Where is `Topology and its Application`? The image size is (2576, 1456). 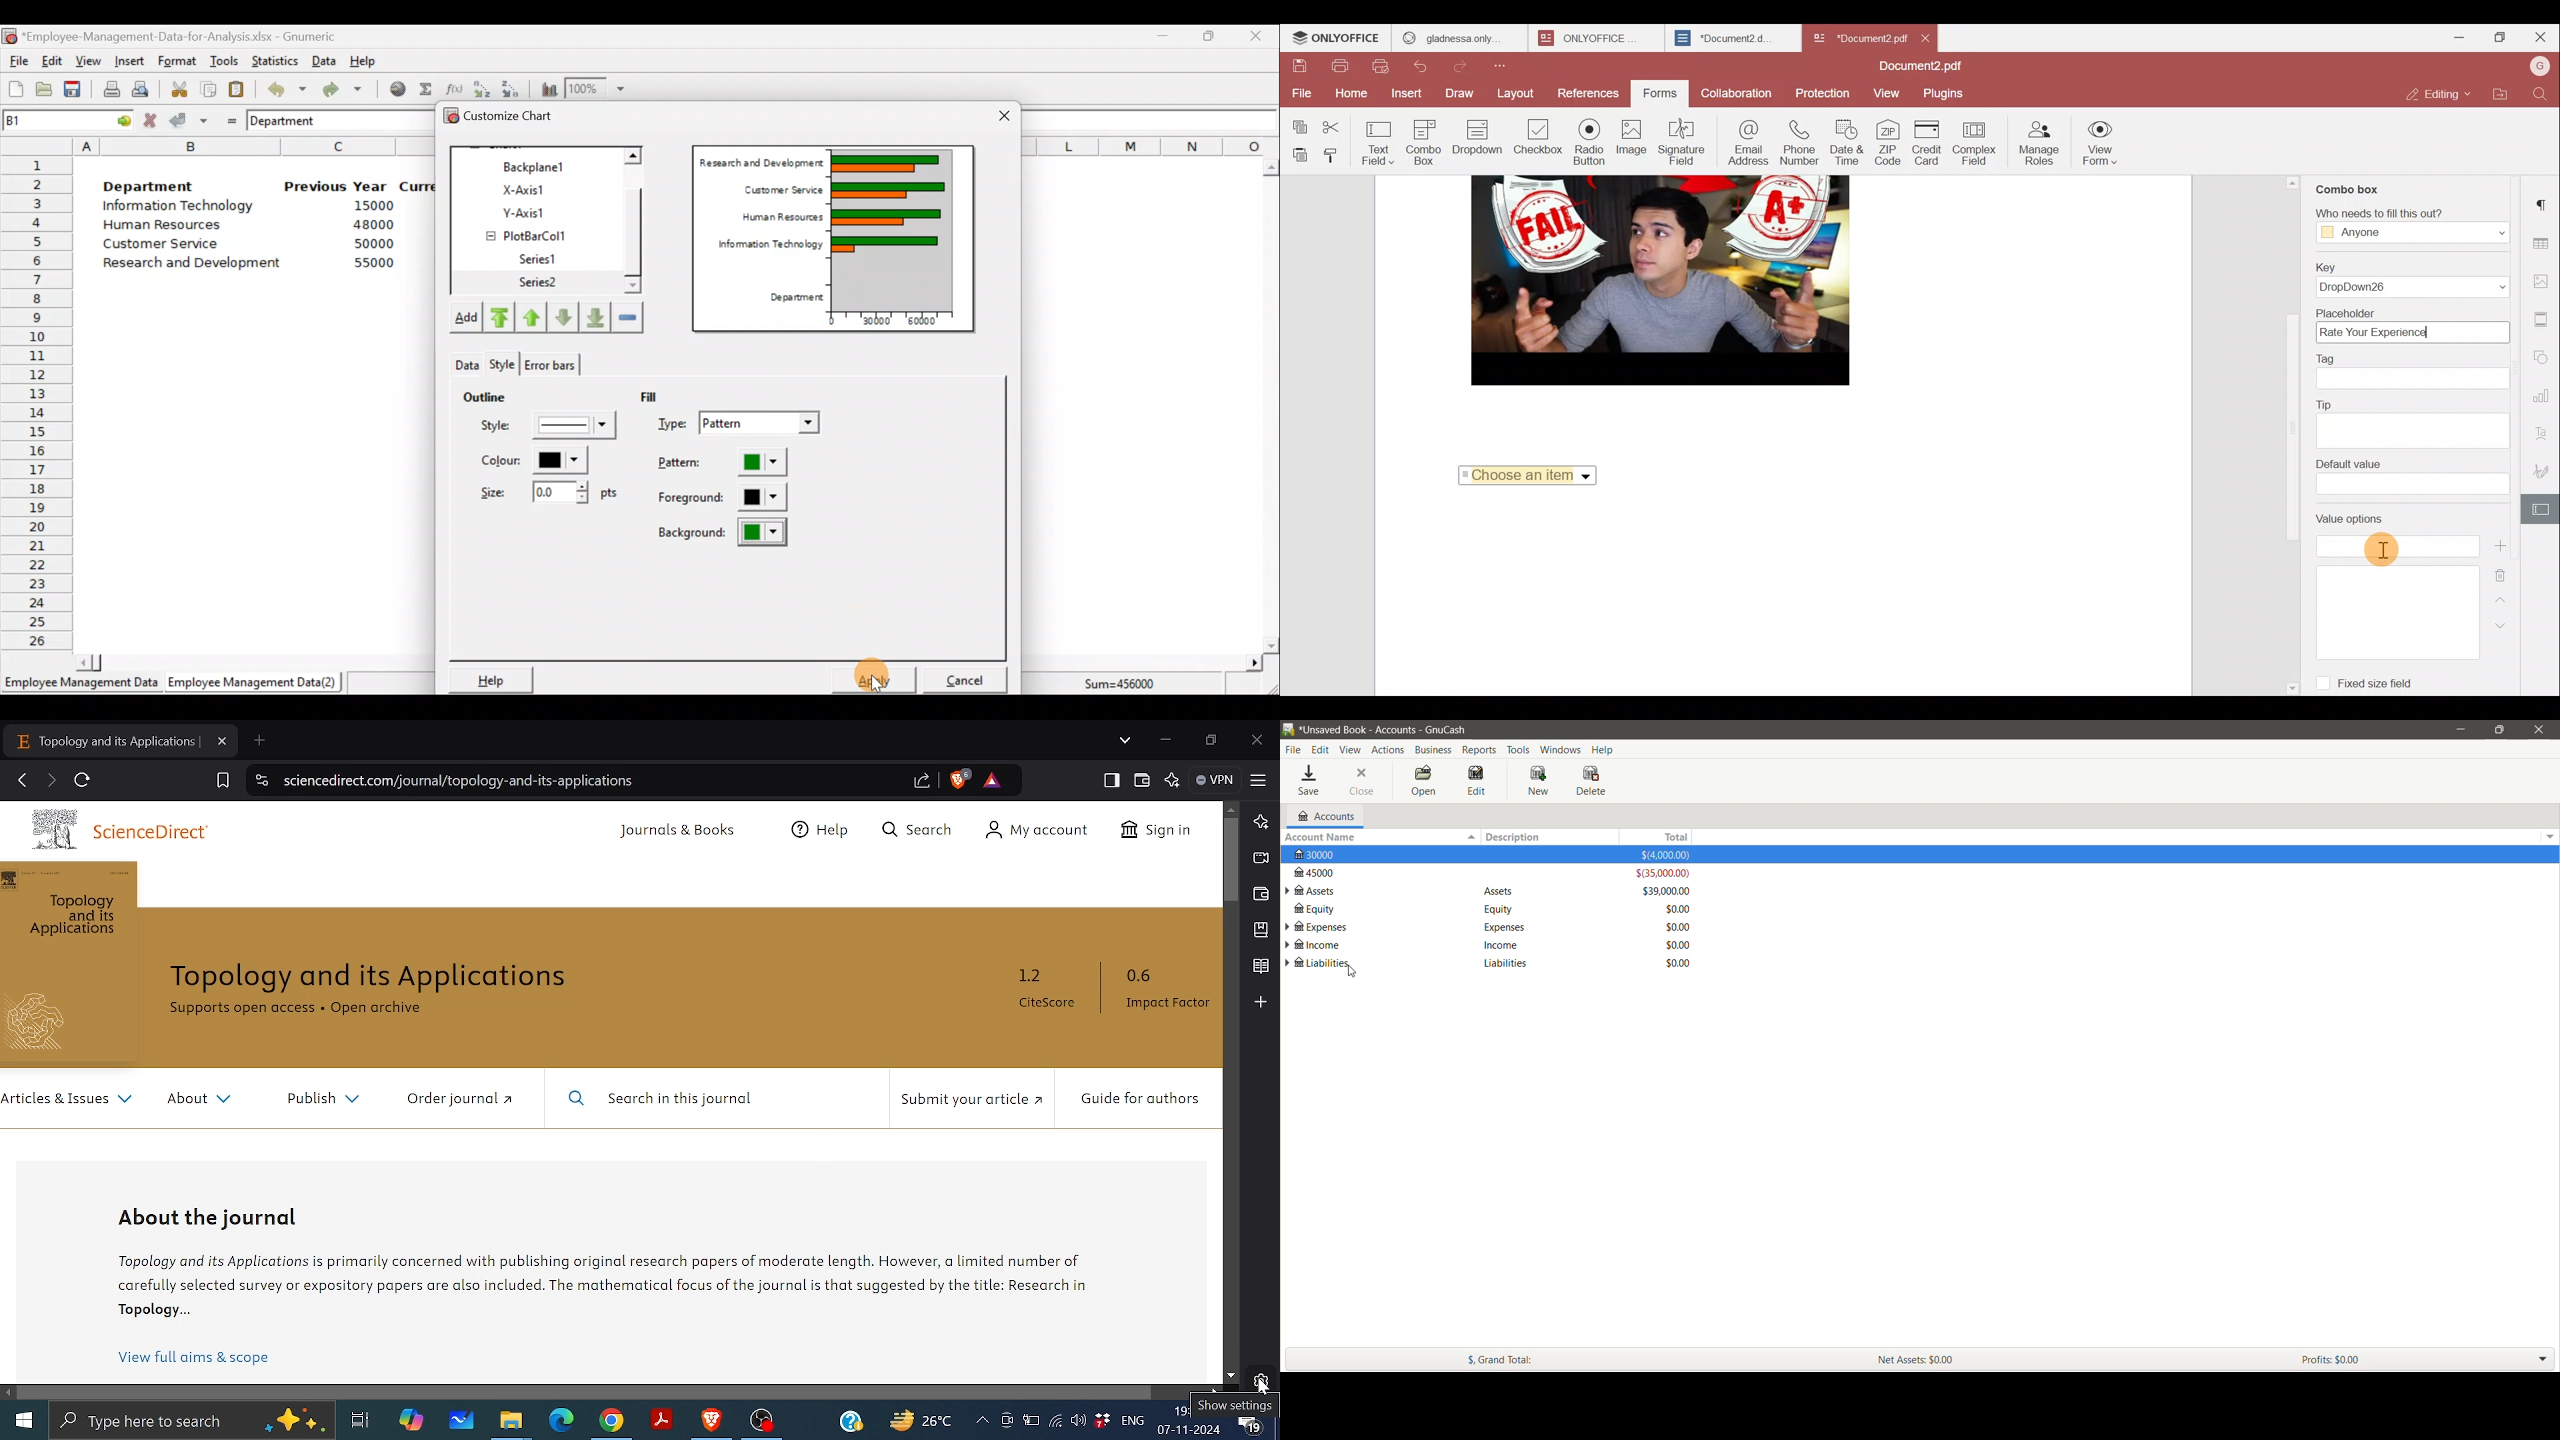
Topology and its Application is located at coordinates (74, 916).